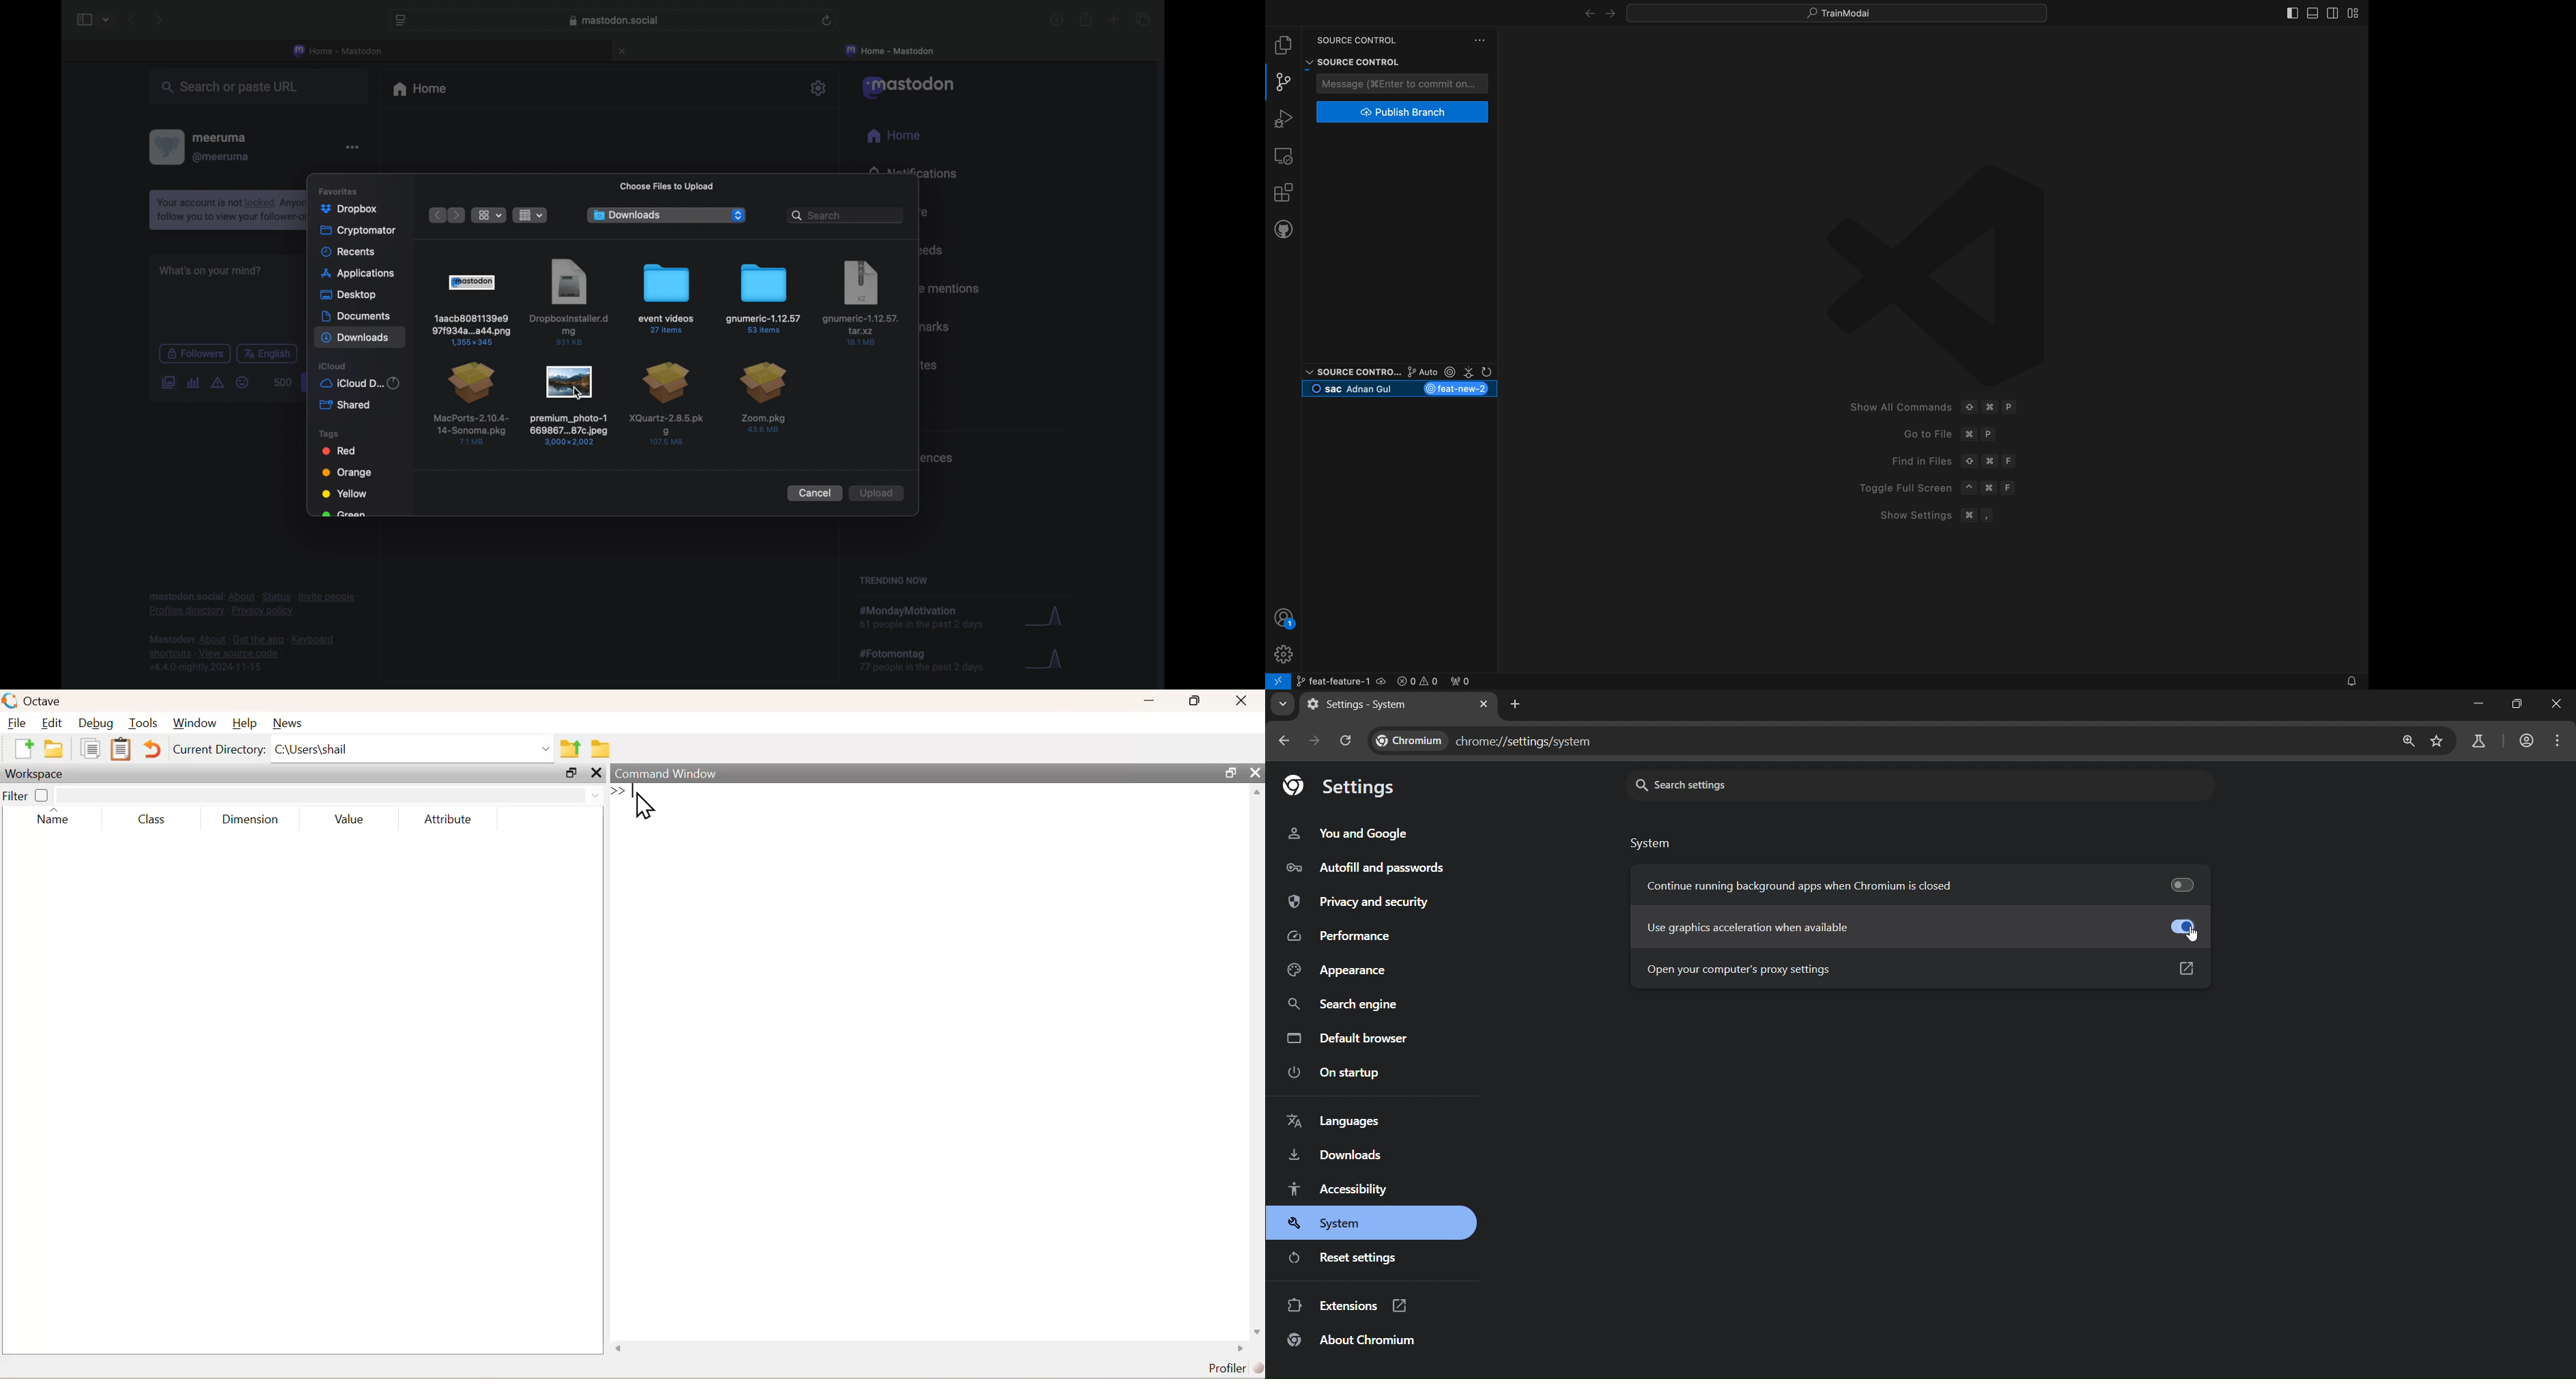 The width and height of the screenshot is (2576, 1400). I want to click on Minimize, so click(2477, 703).